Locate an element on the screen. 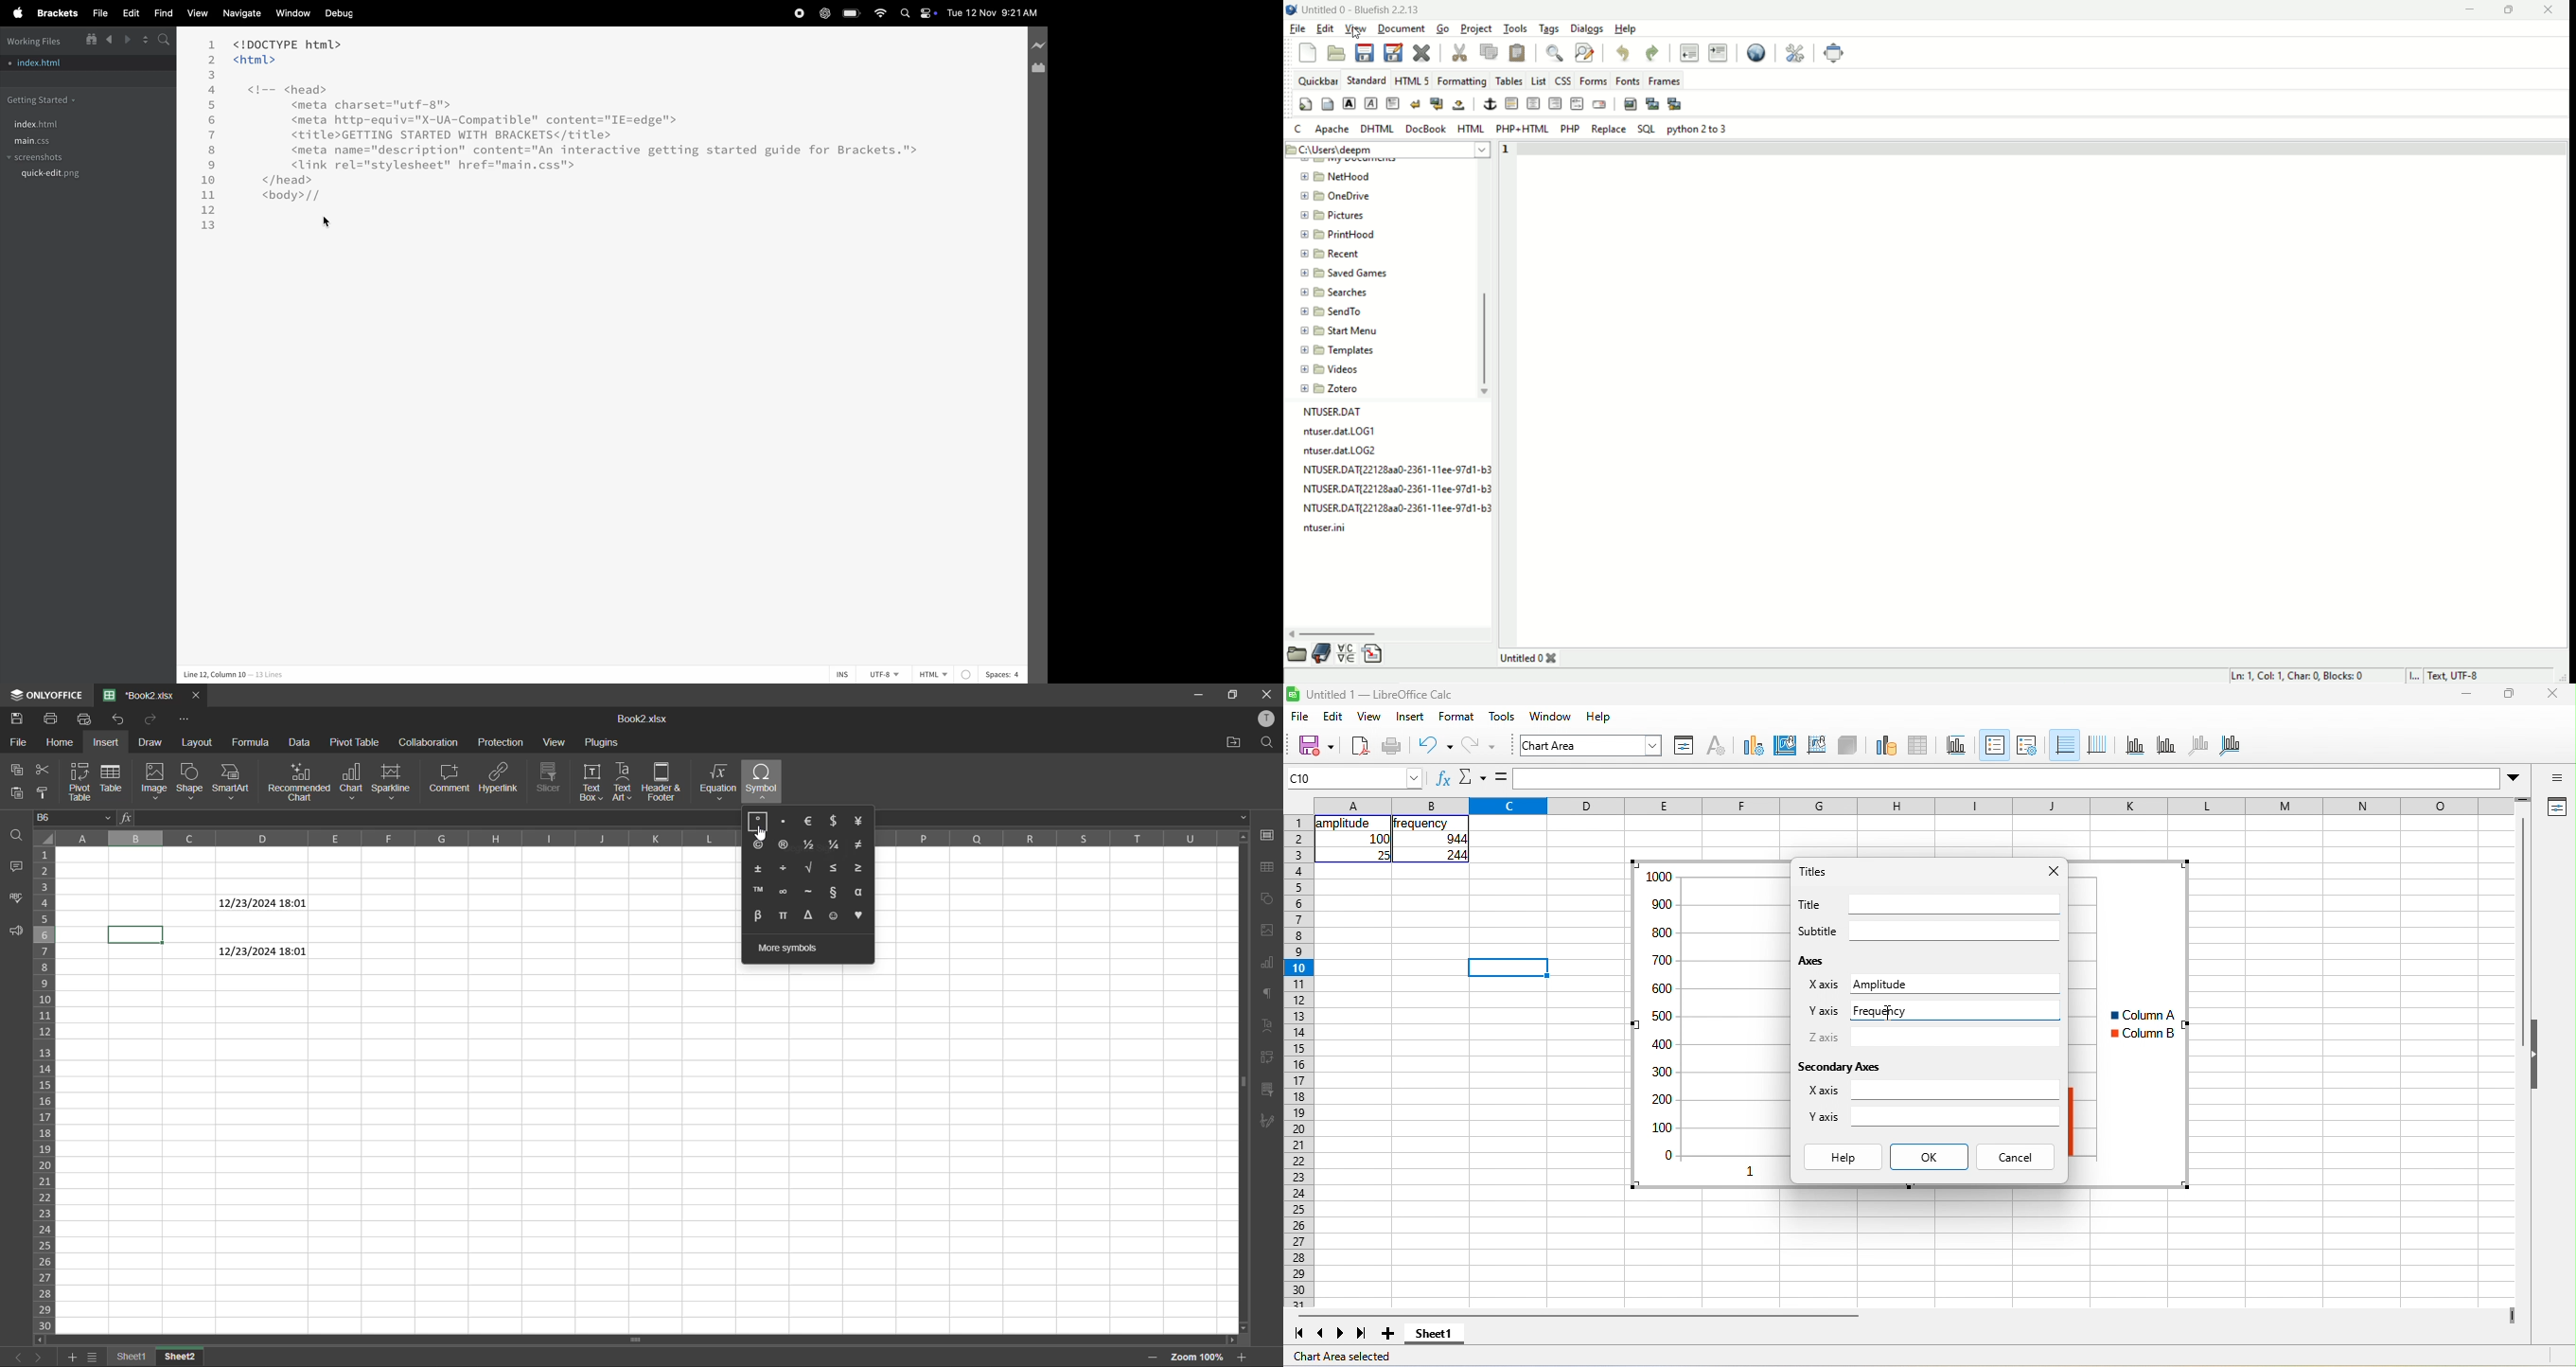 The height and width of the screenshot is (1372, 2576). cell settings is located at coordinates (1267, 836).